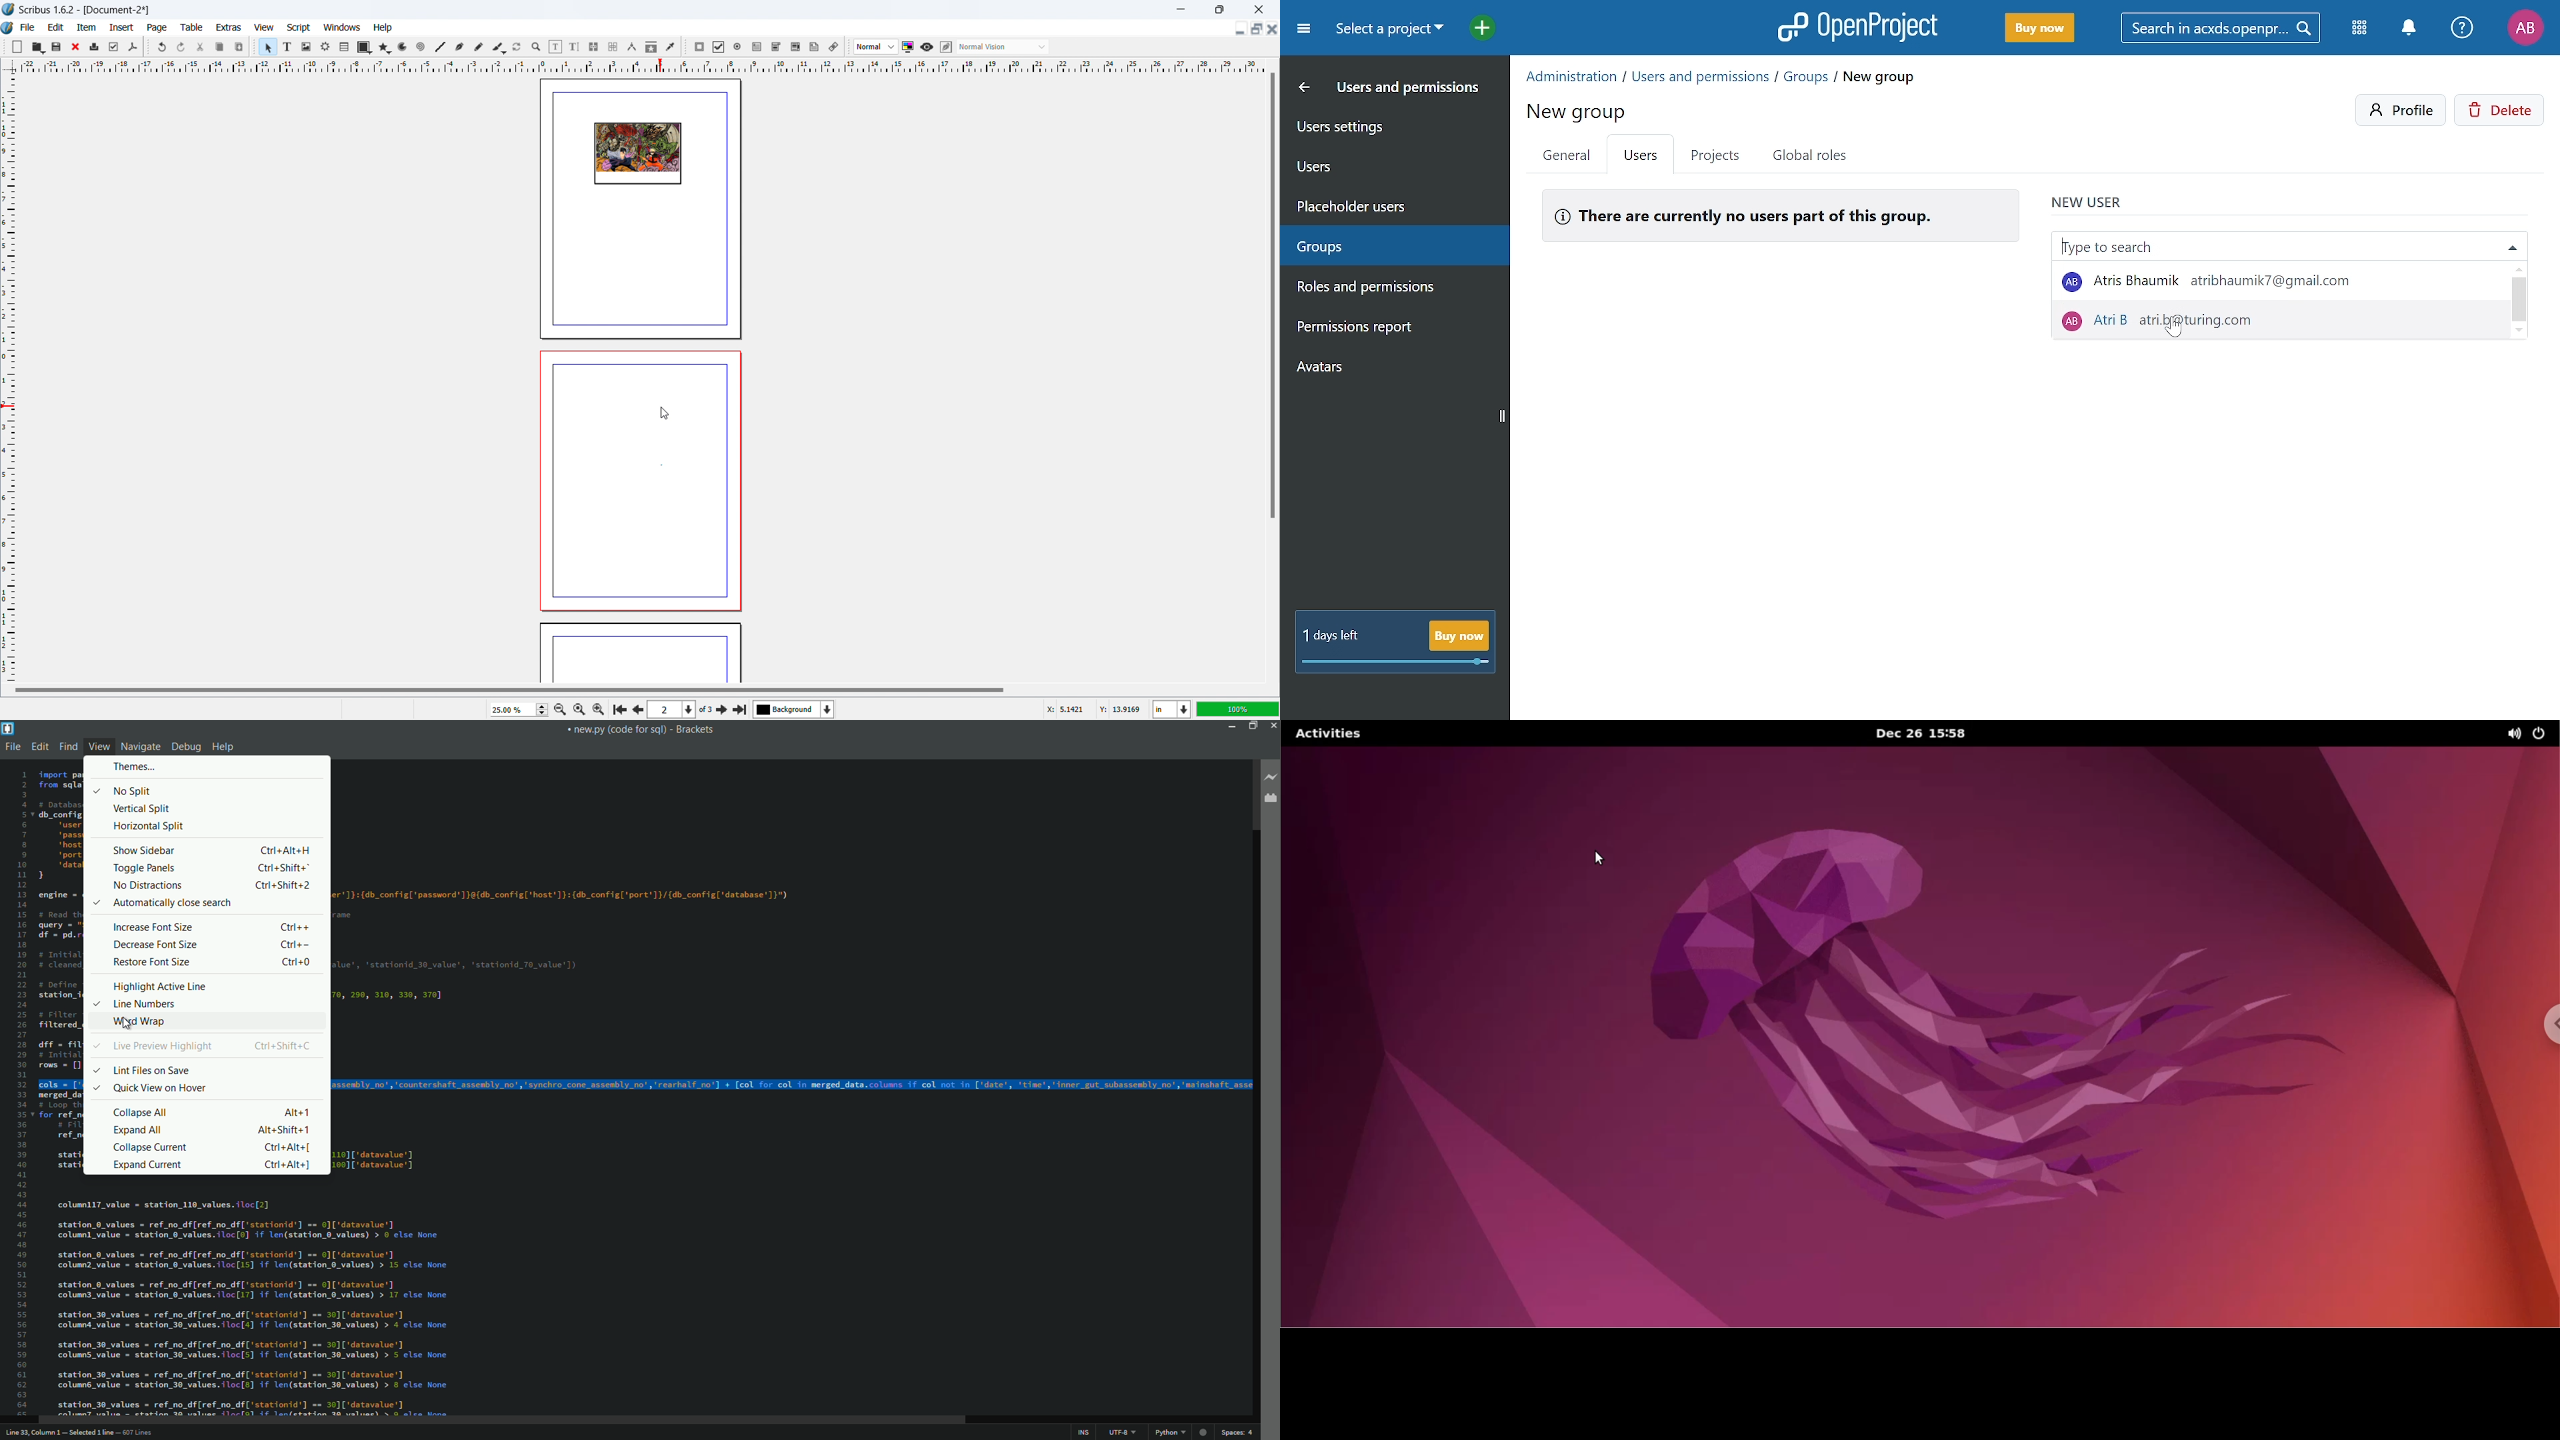 The image size is (2576, 1456). Describe the element at coordinates (775, 47) in the screenshot. I see `pdf combo box` at that location.